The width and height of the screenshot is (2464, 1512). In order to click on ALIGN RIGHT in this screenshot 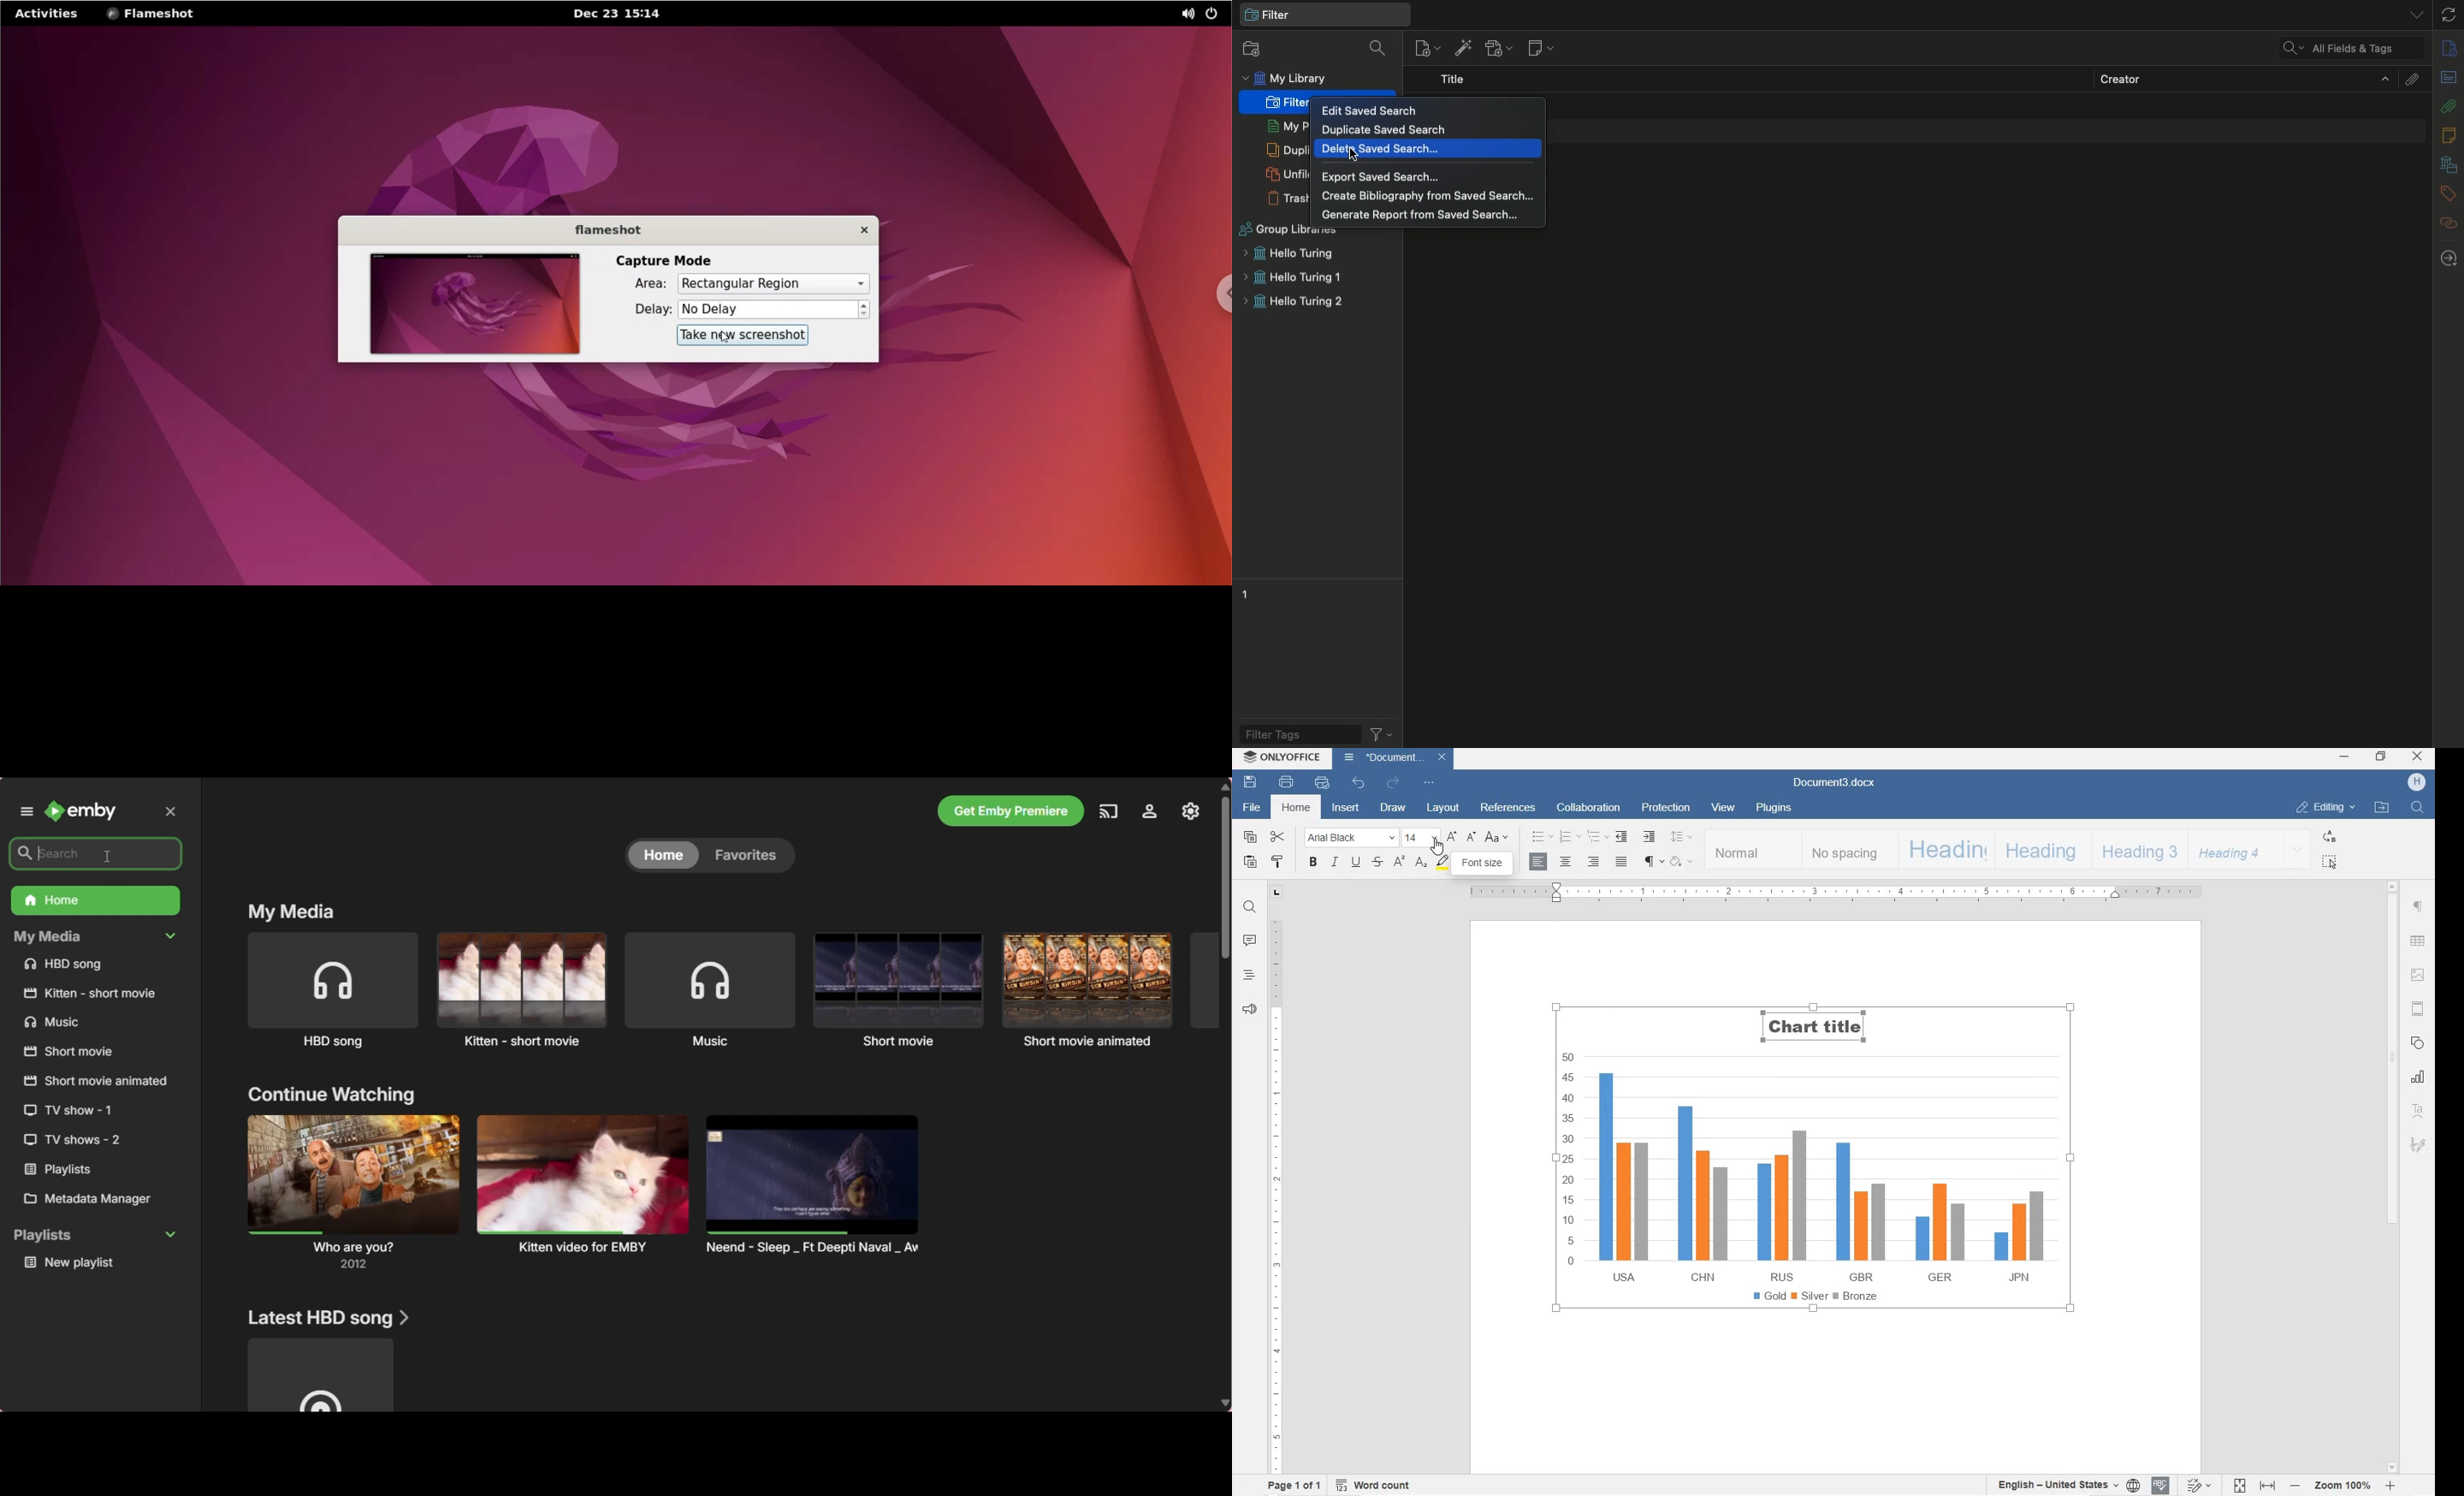, I will do `click(1594, 862)`.